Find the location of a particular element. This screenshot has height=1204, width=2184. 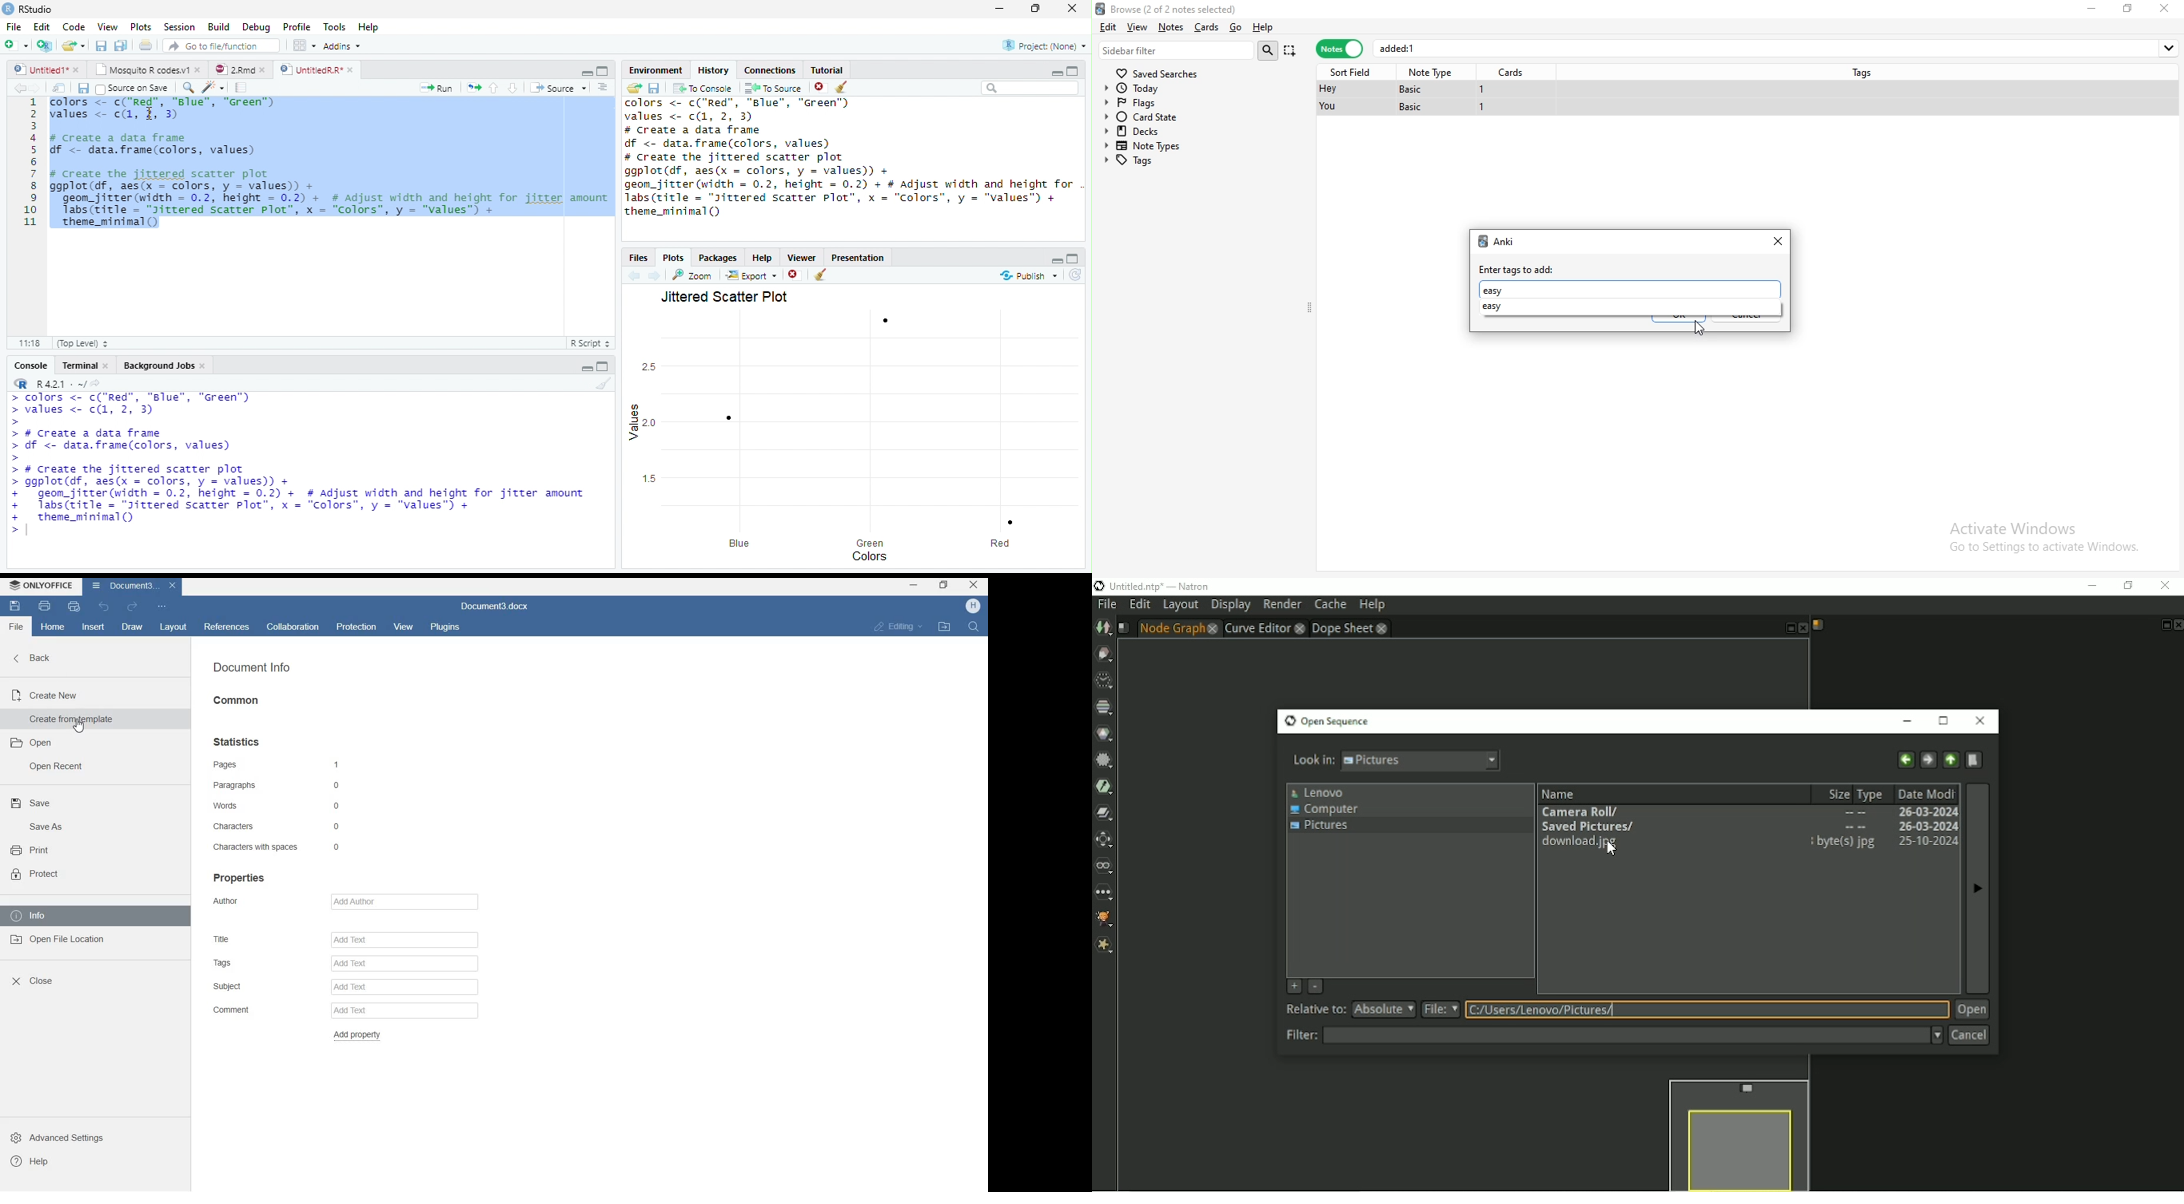

tags is located at coordinates (235, 961).